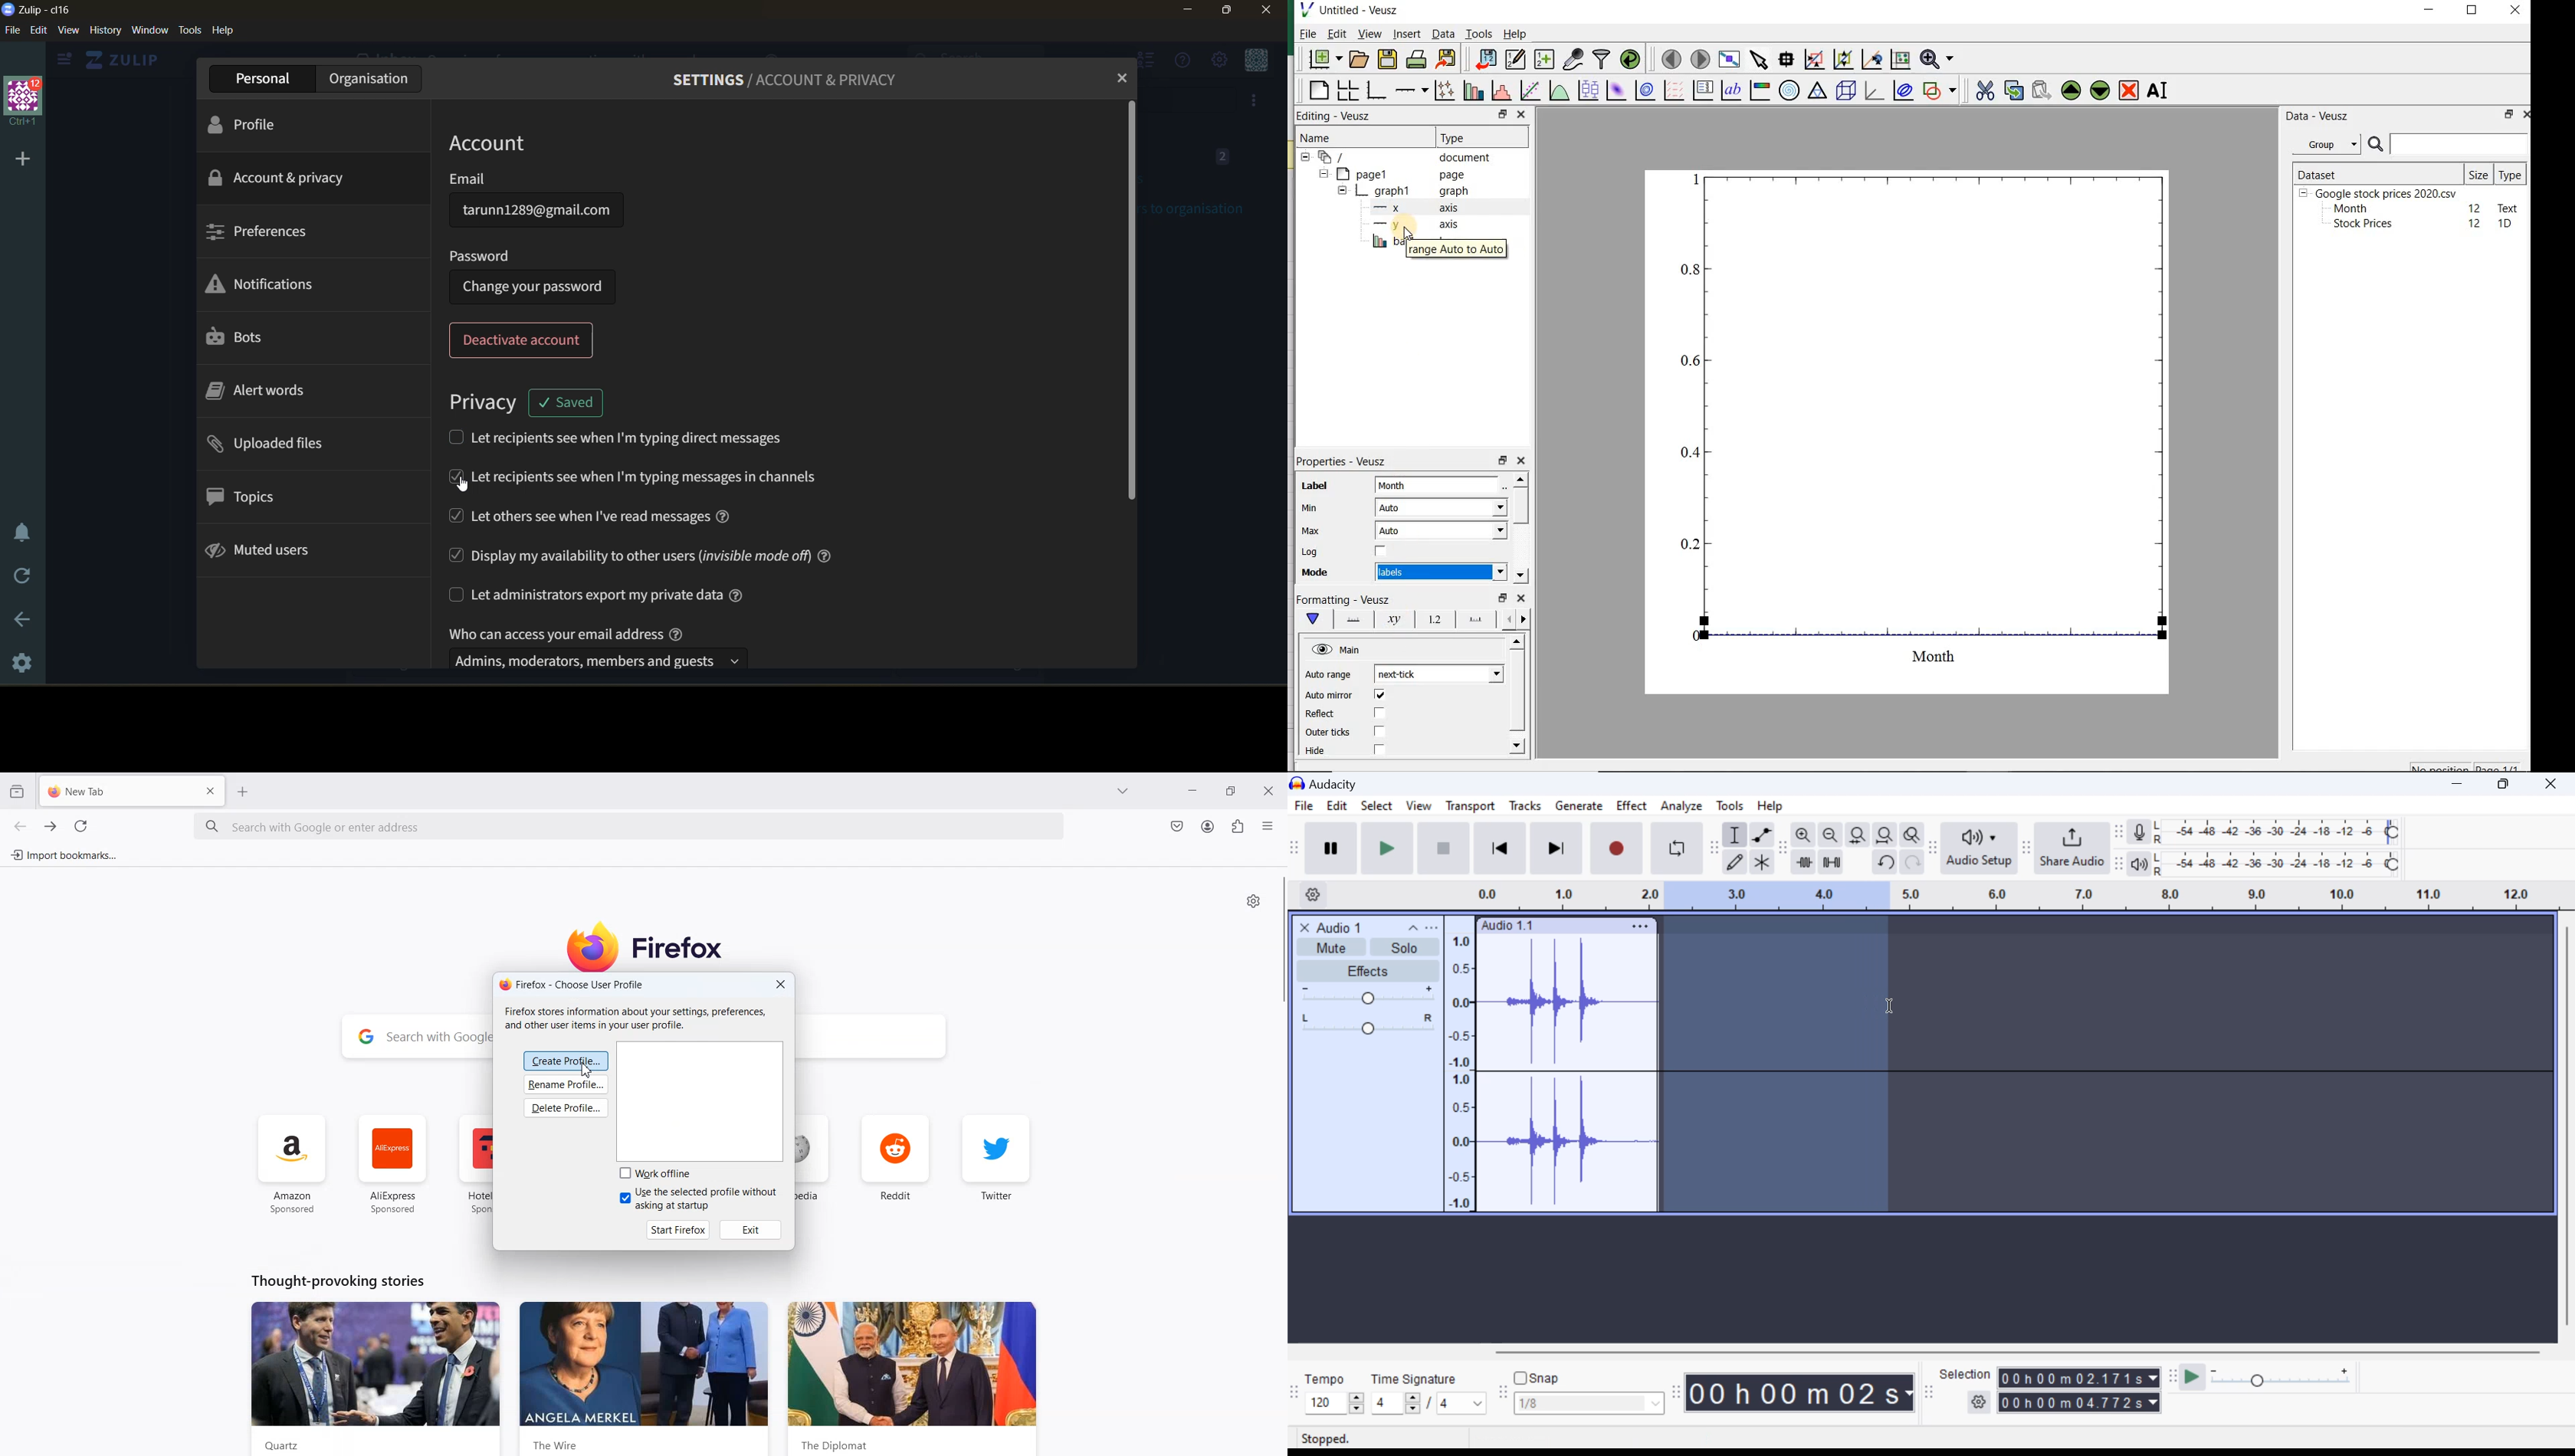 The height and width of the screenshot is (1456, 2576). Describe the element at coordinates (1123, 792) in the screenshot. I see `List all tab` at that location.